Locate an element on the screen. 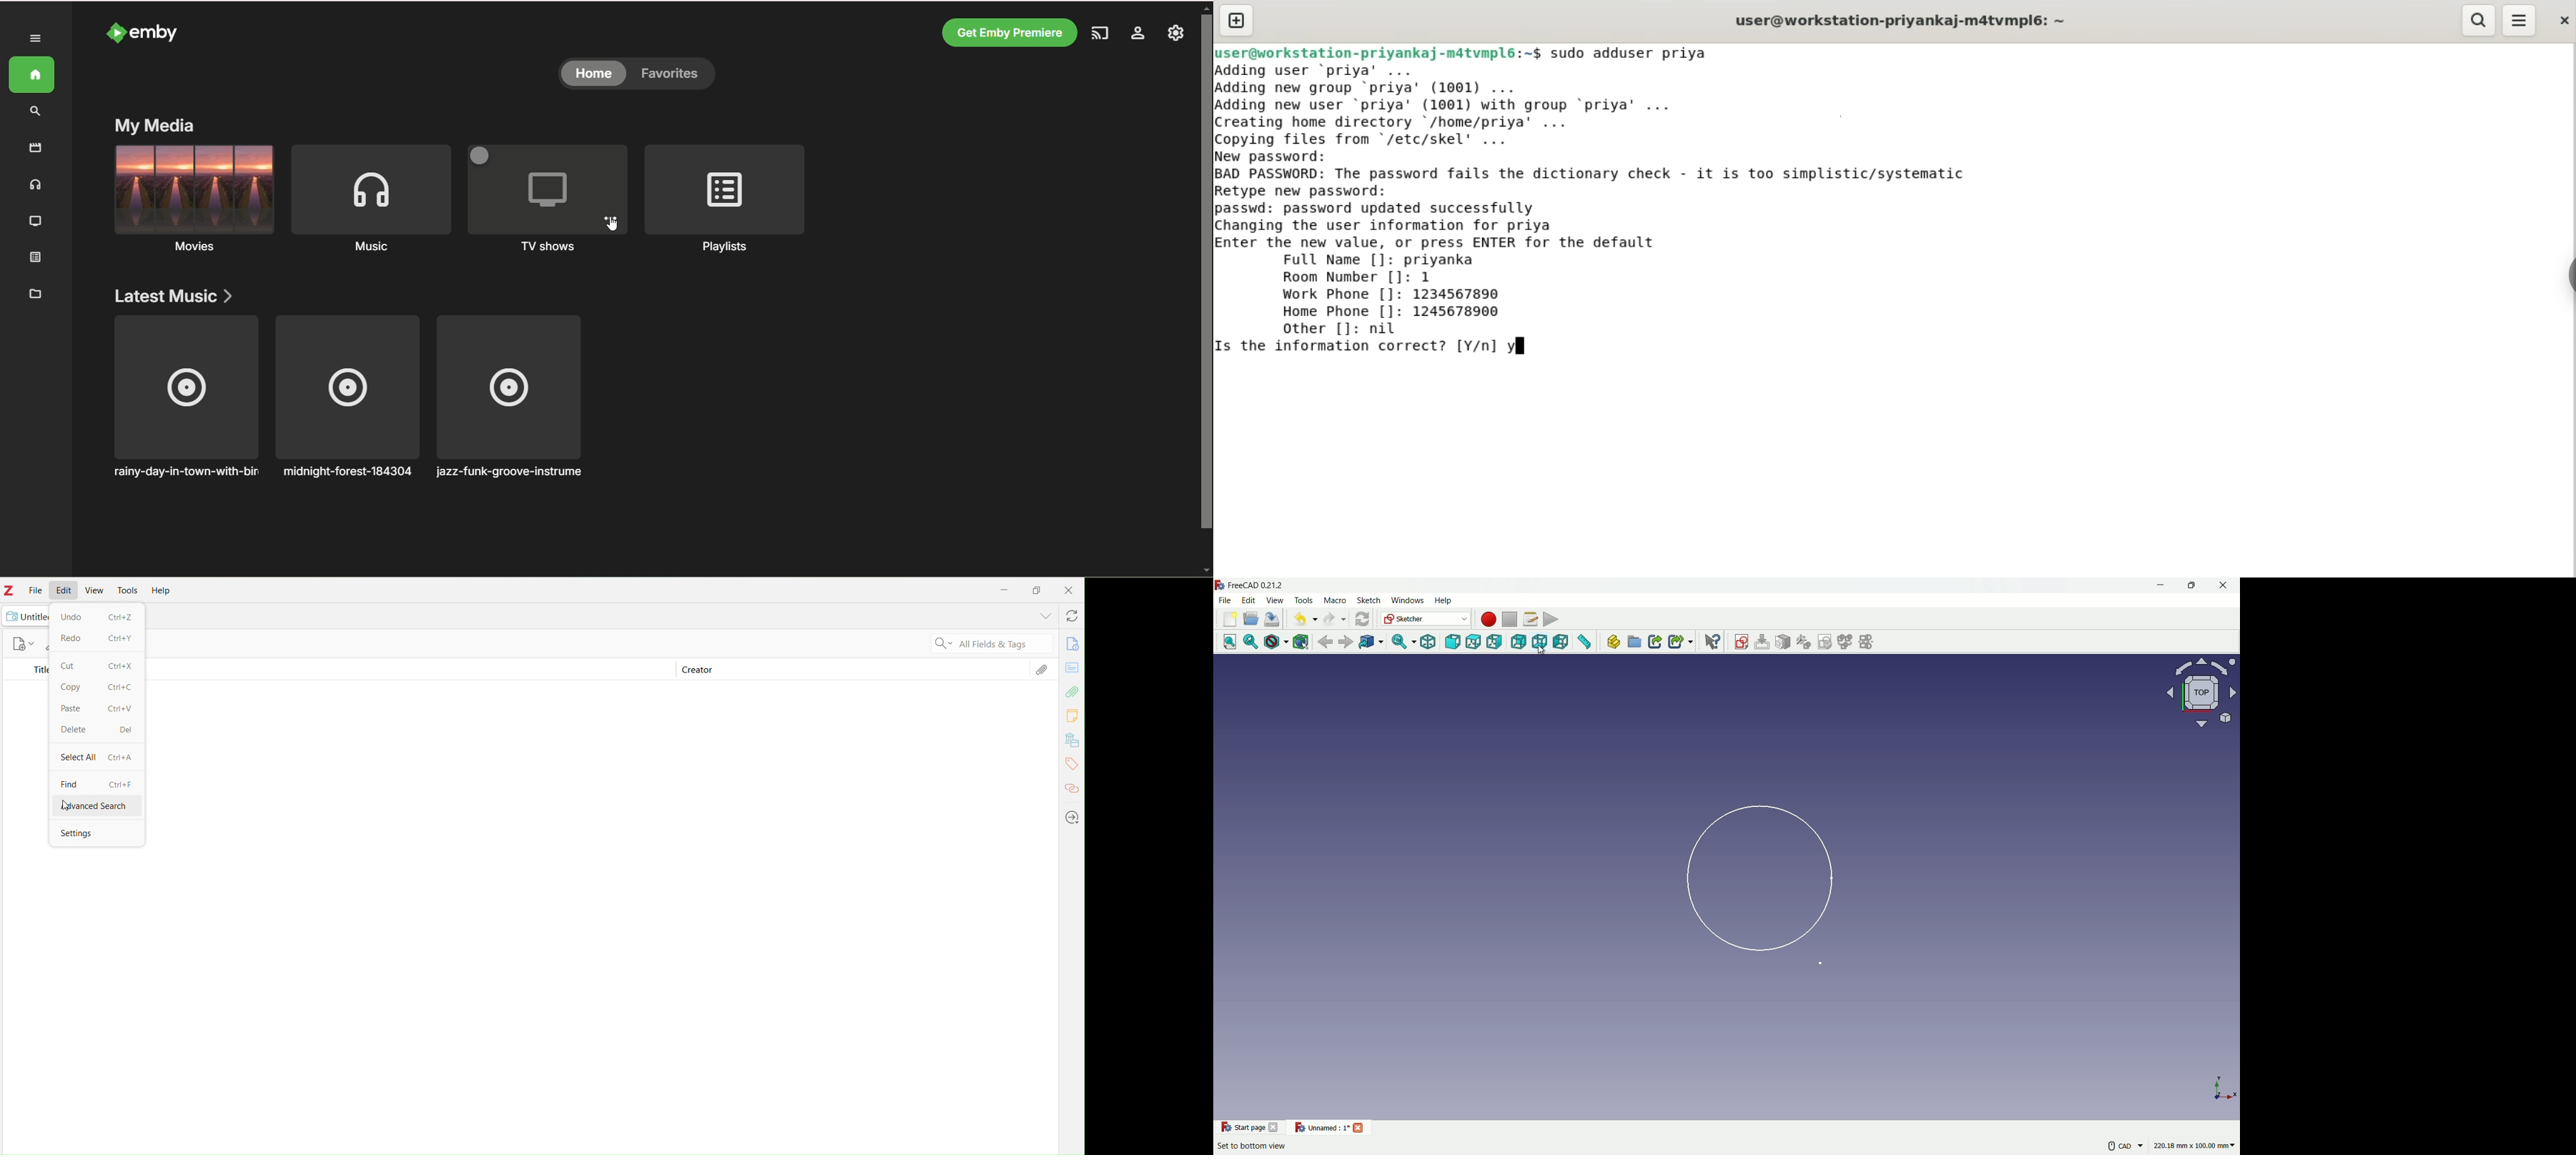  music album is located at coordinates (510, 397).